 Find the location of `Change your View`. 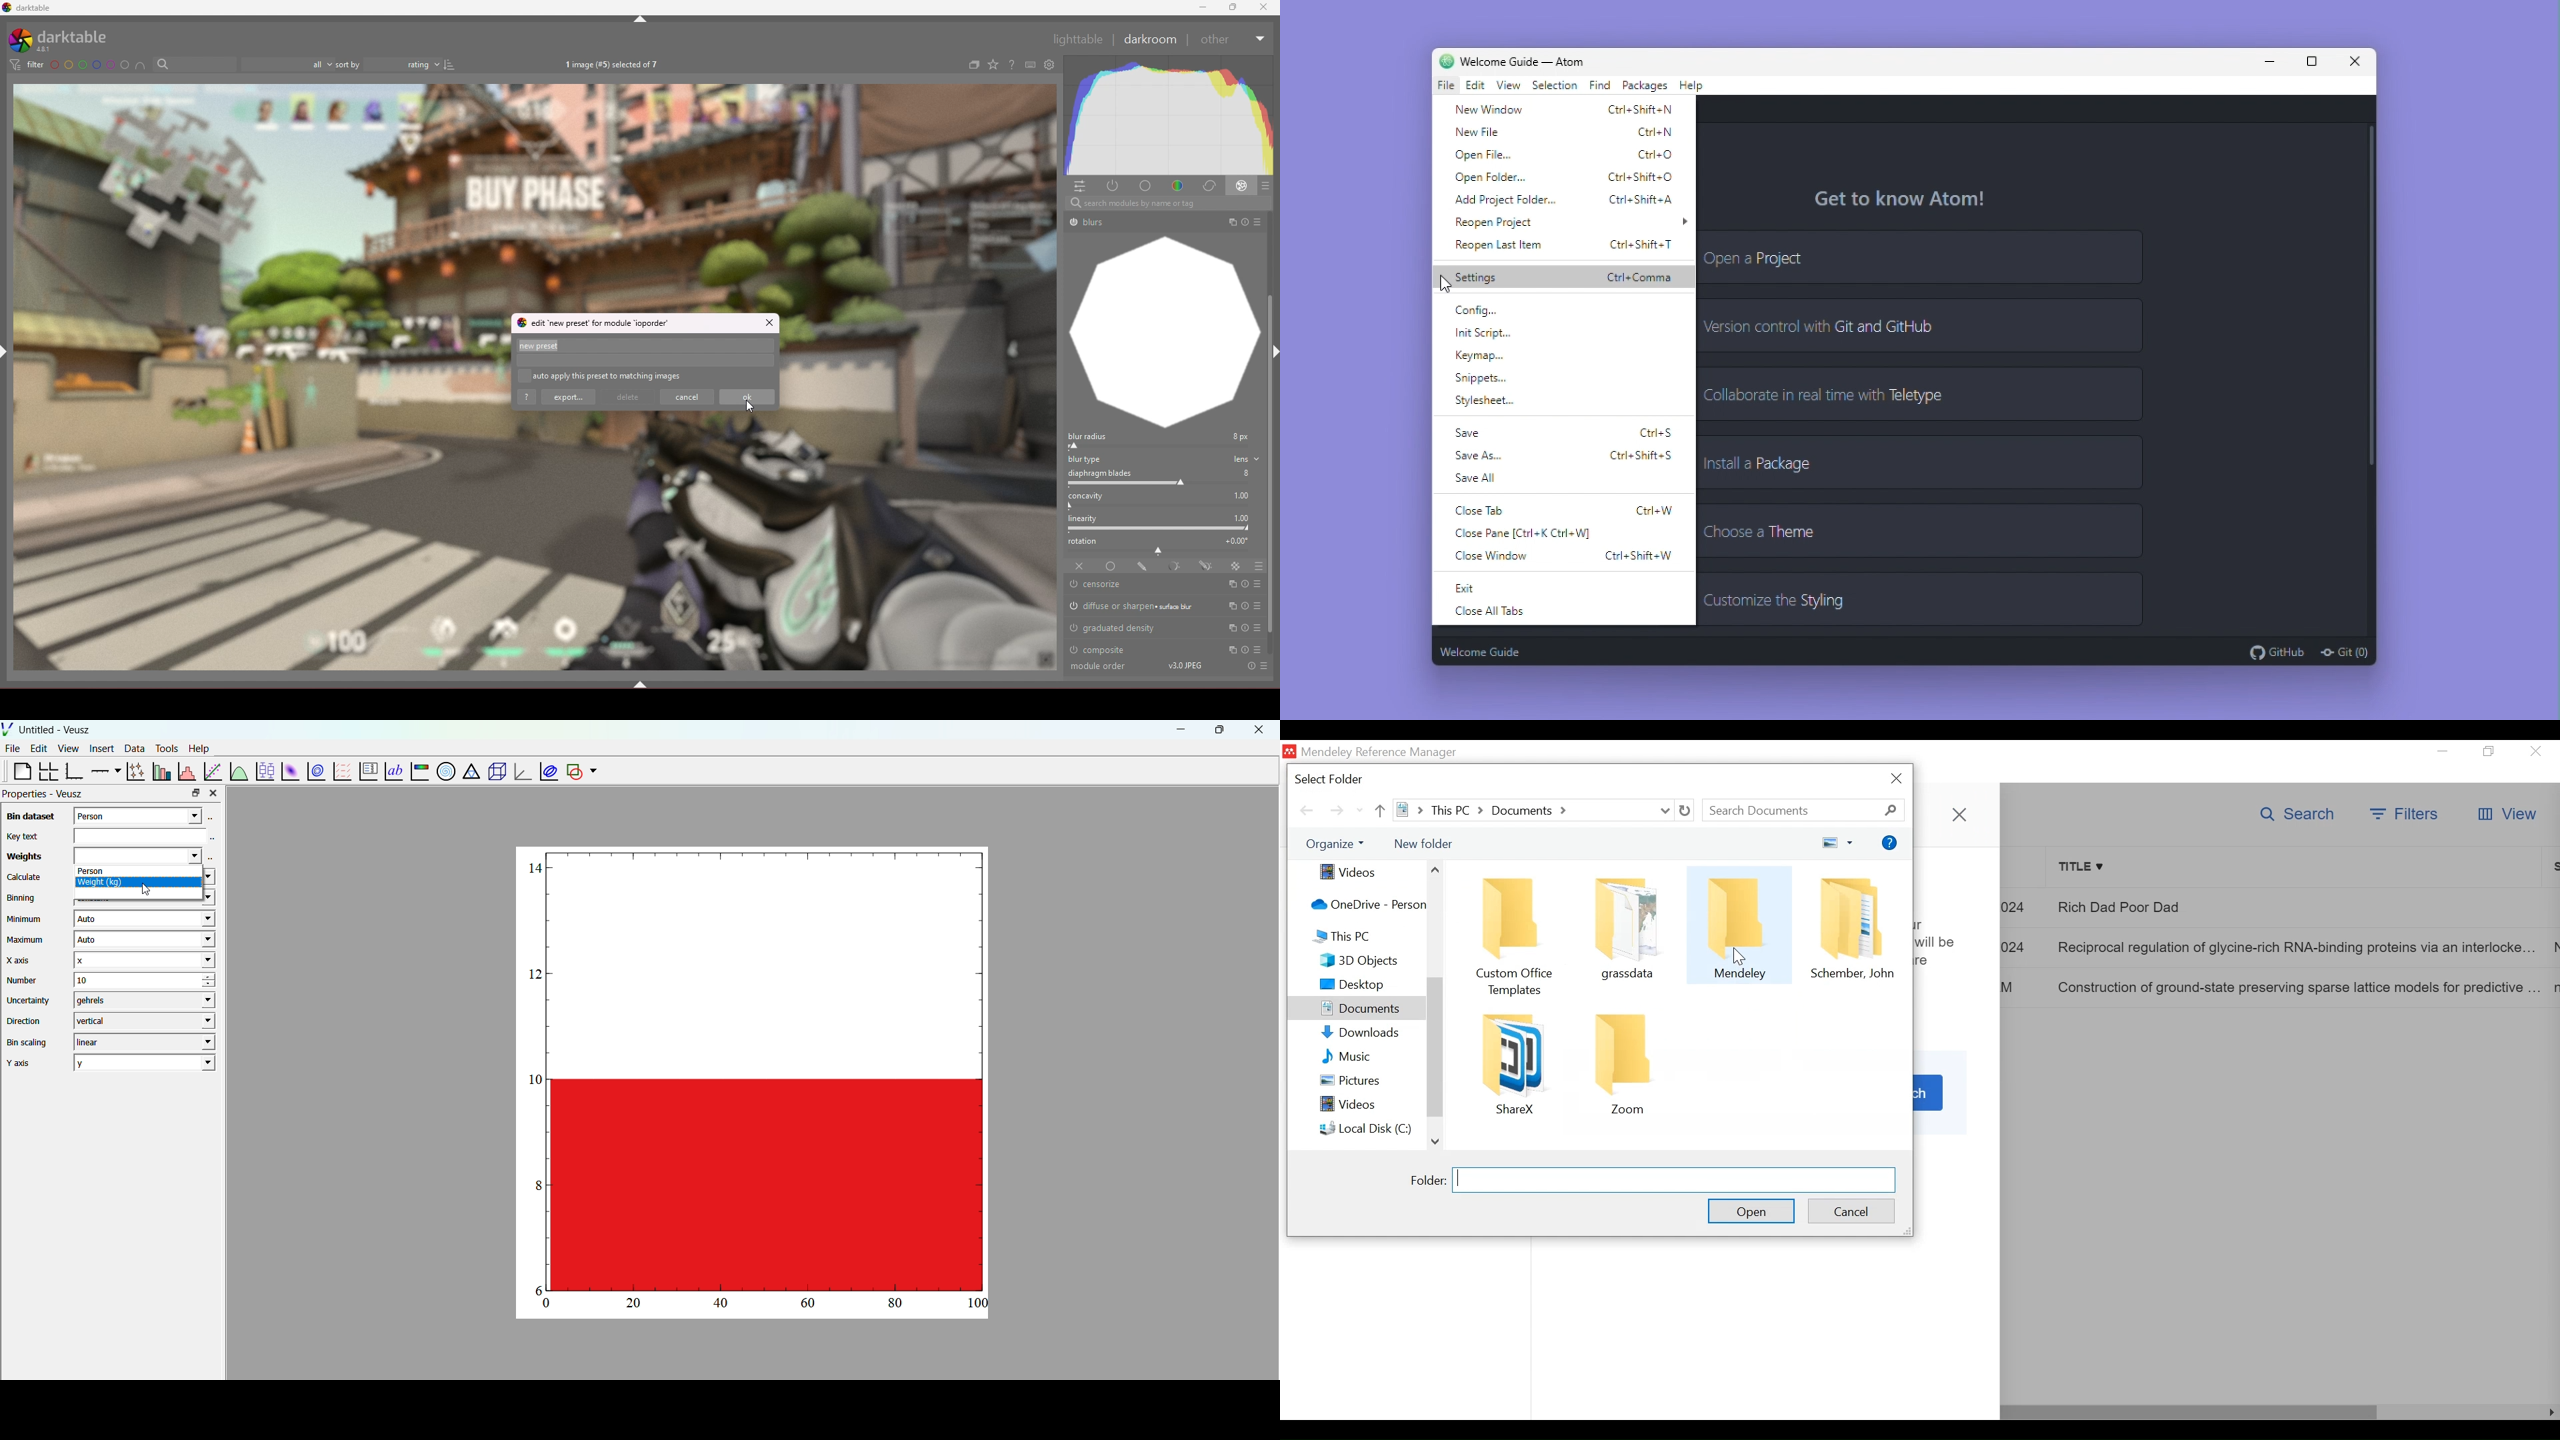

Change your View is located at coordinates (1839, 842).